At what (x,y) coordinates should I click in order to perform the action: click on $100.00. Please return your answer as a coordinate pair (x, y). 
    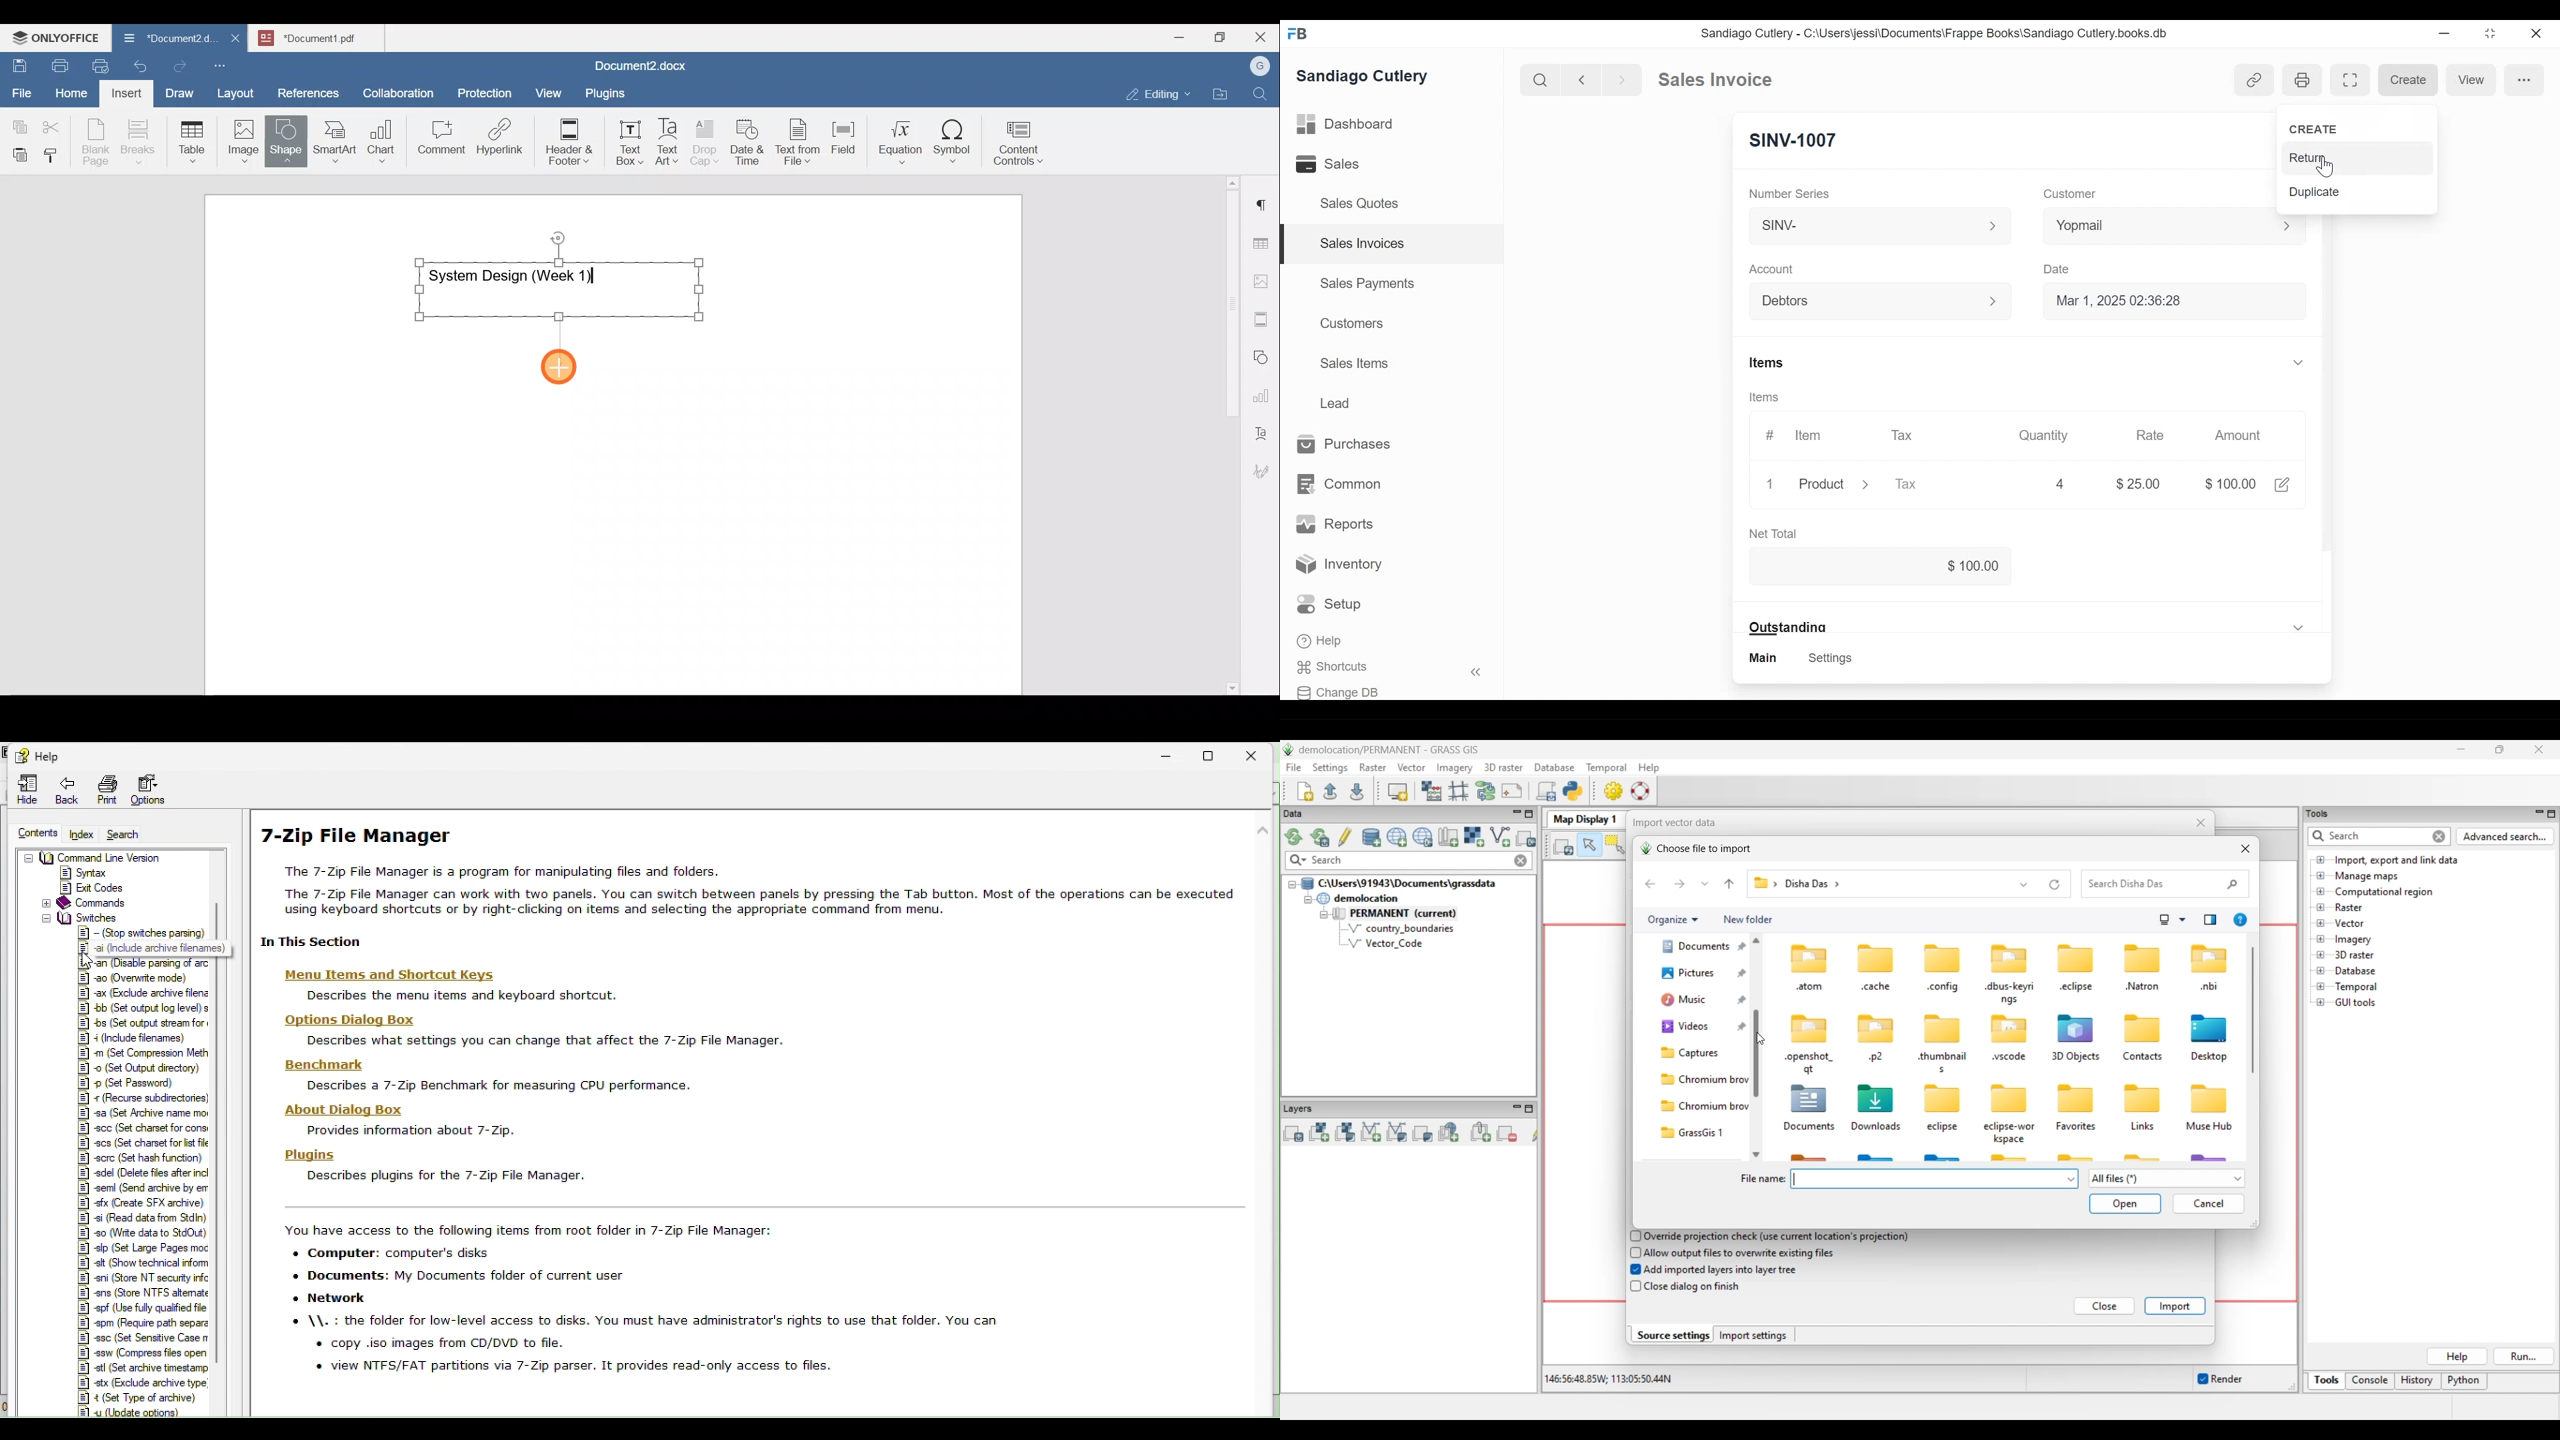
    Looking at the image, I should click on (1881, 565).